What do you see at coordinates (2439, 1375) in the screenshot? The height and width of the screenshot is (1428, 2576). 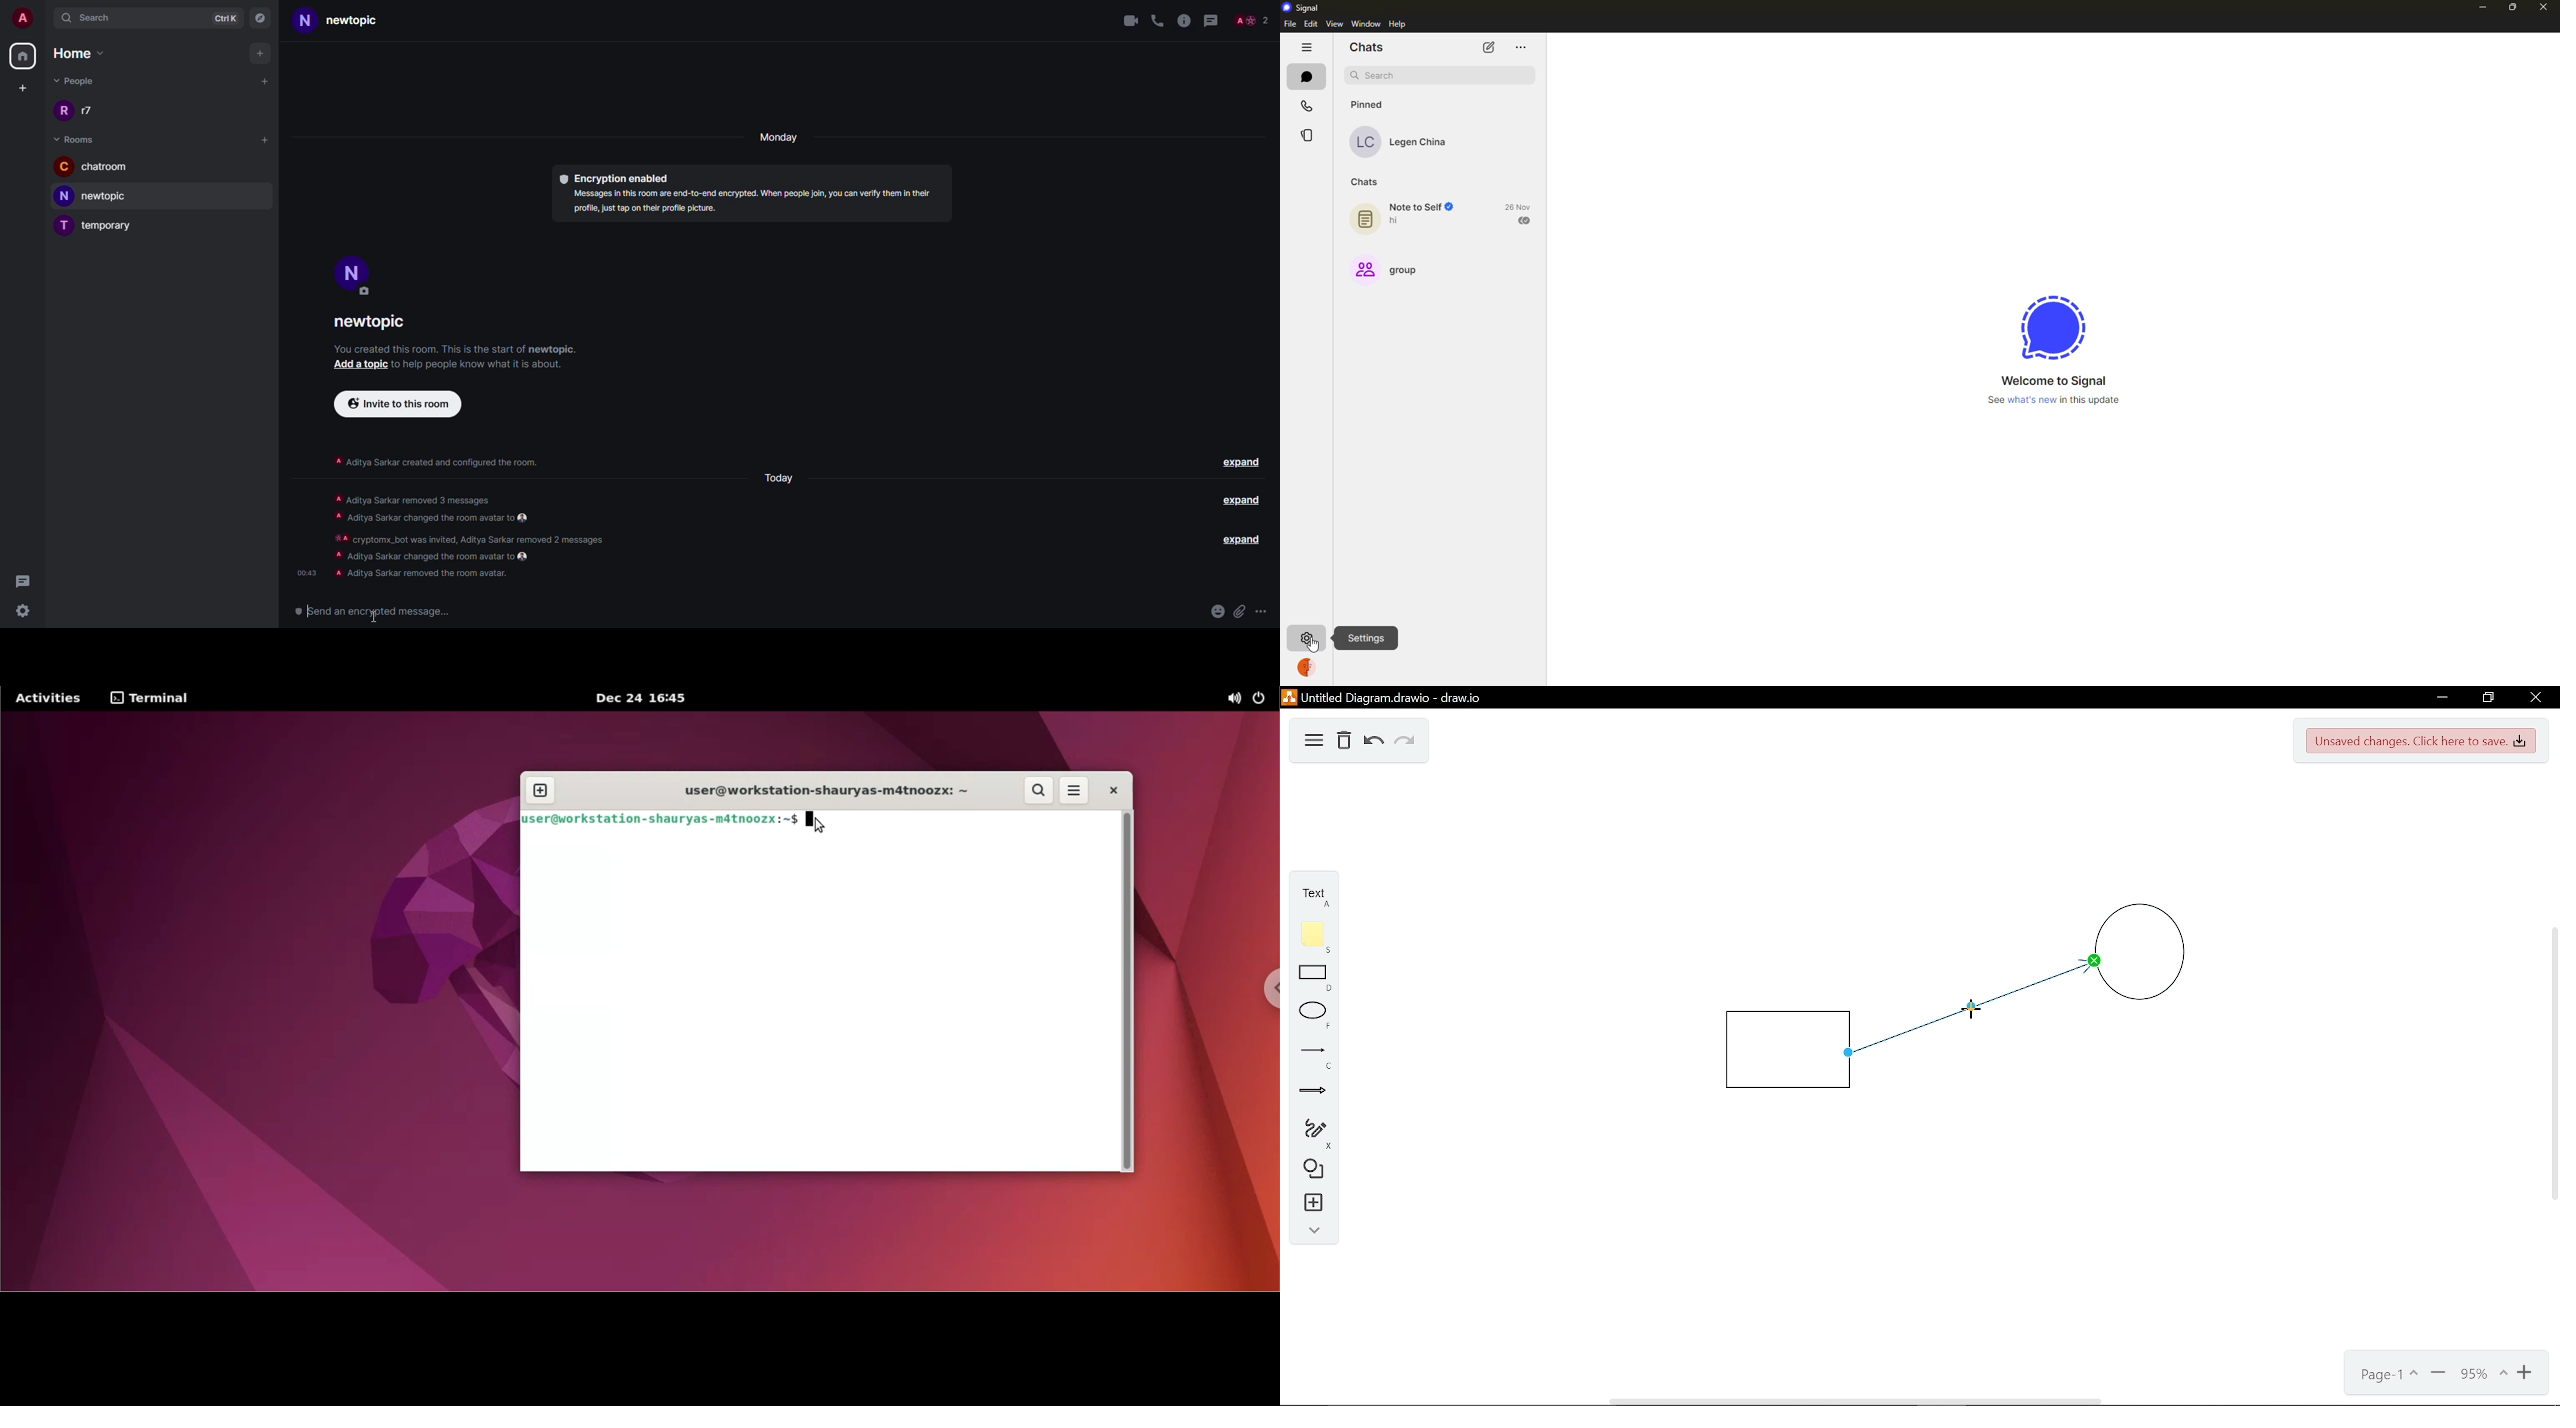 I see `Minimize` at bounding box center [2439, 1375].